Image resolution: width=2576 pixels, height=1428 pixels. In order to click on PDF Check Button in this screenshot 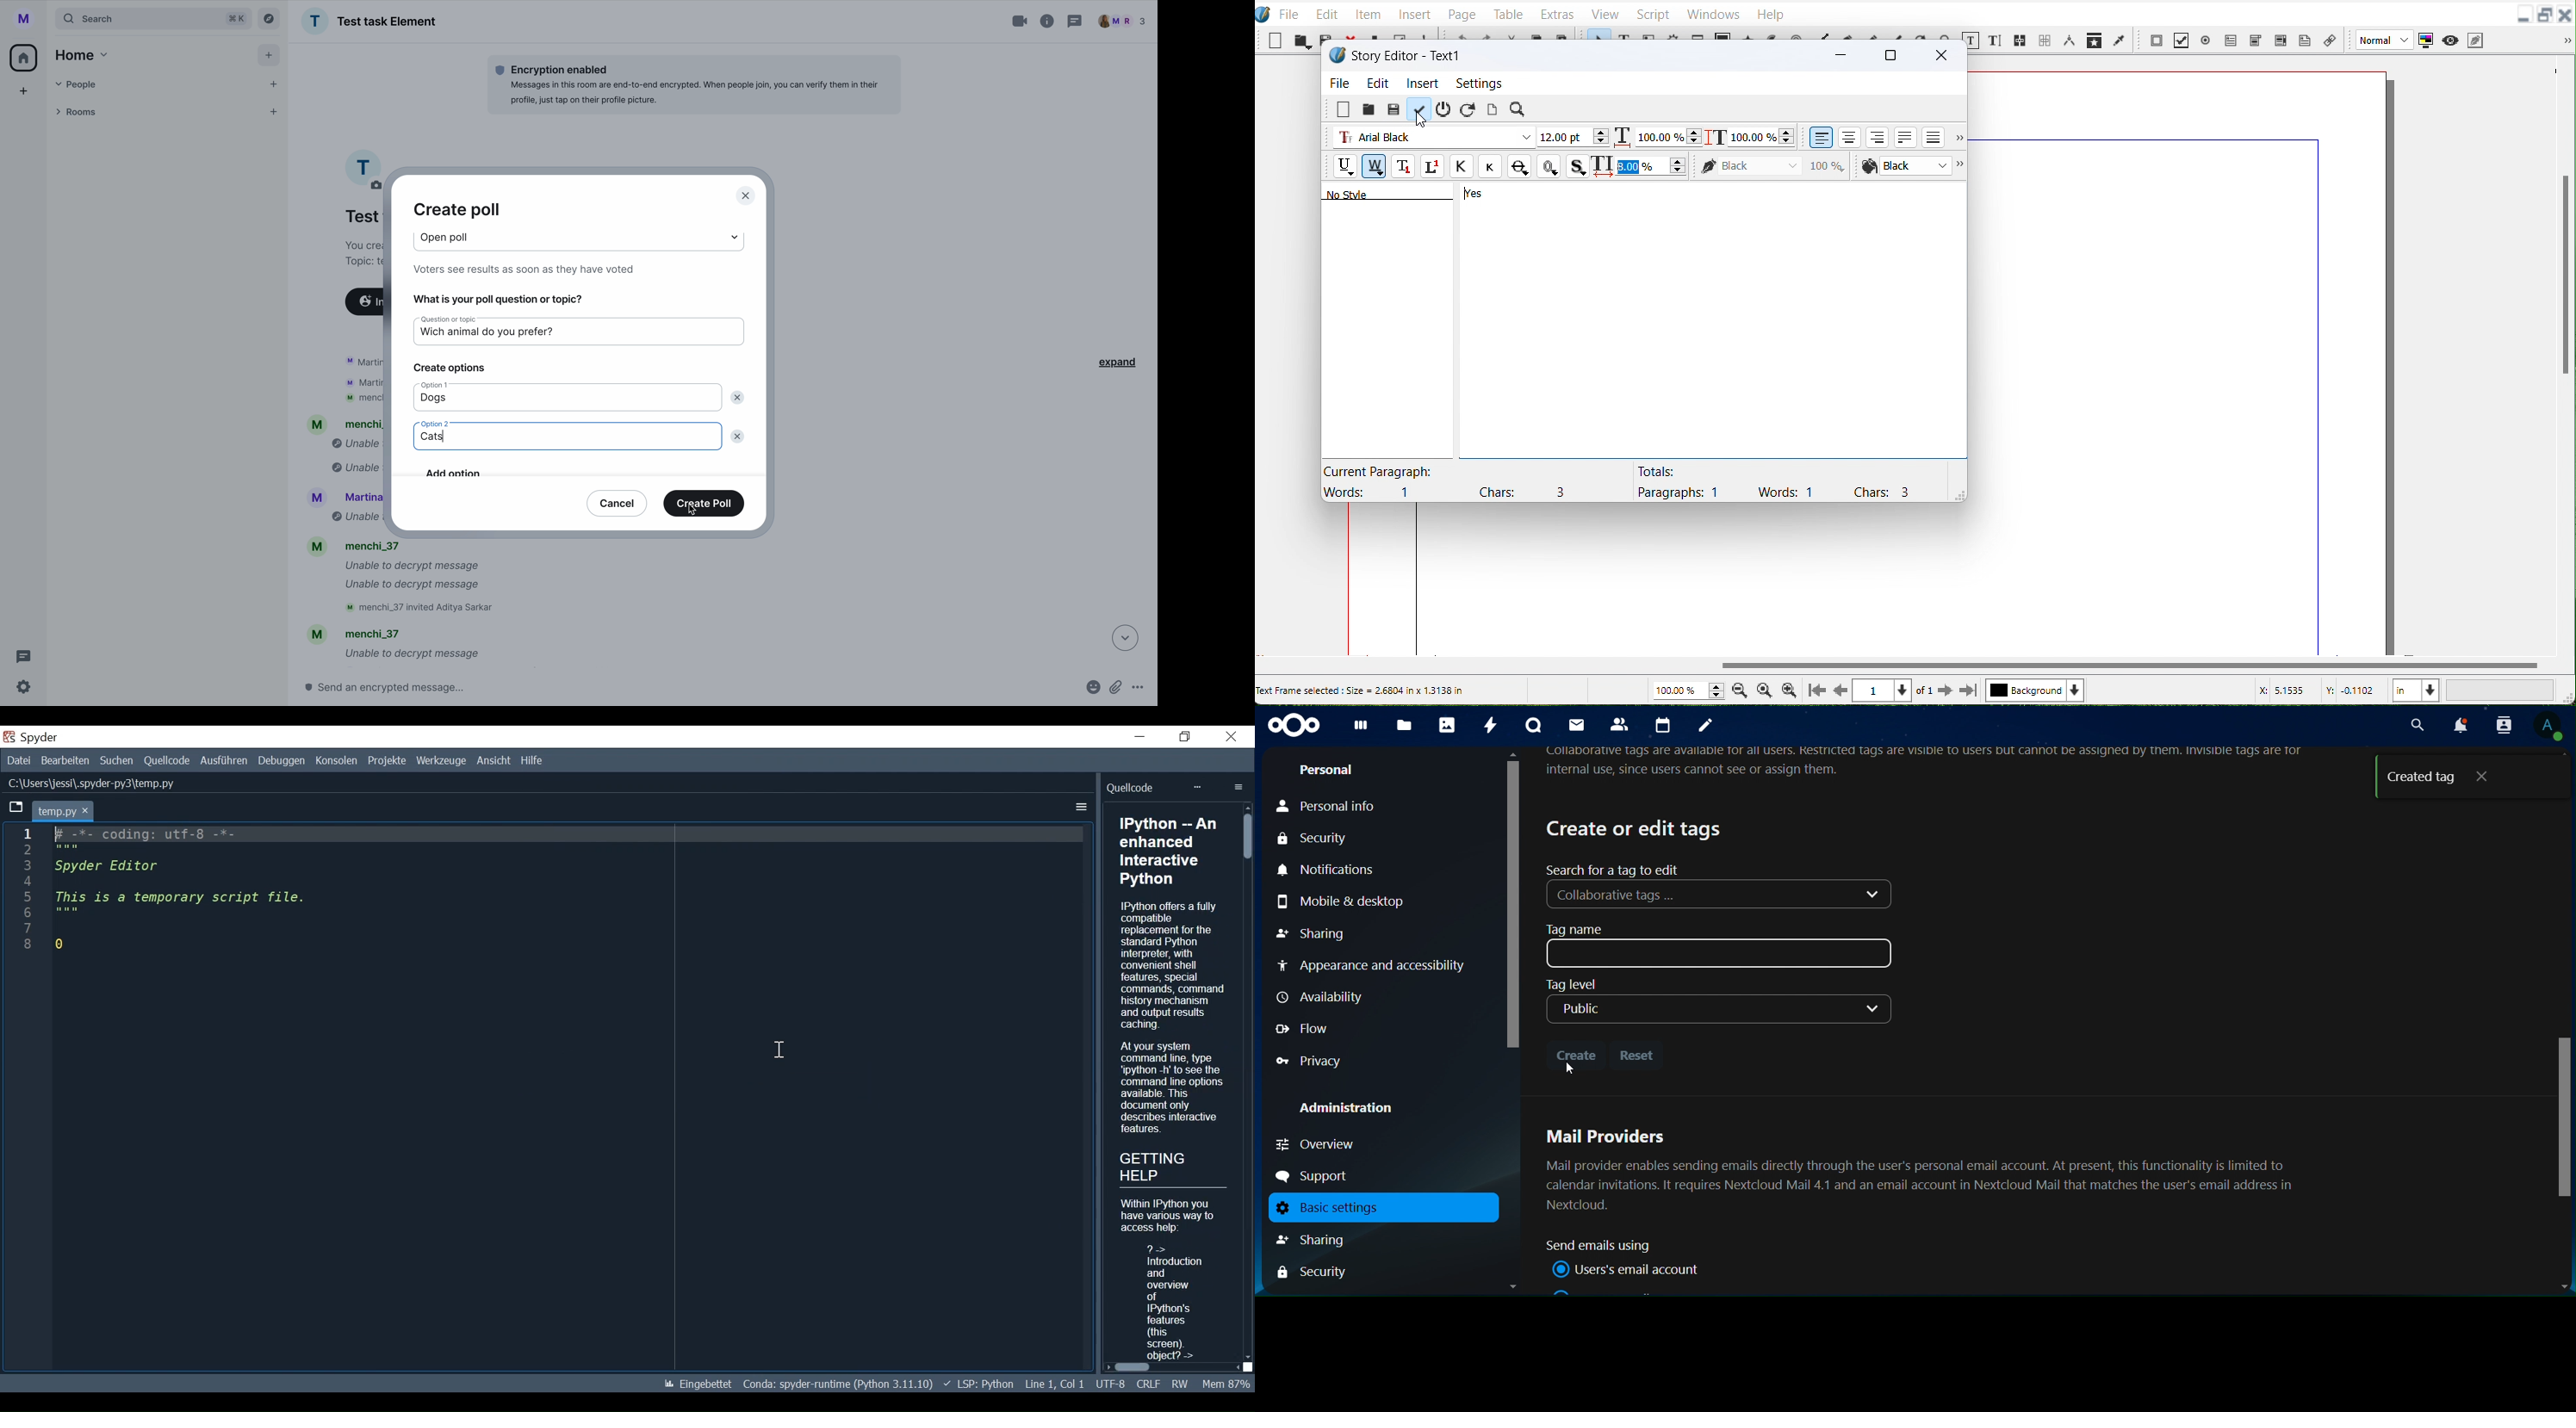, I will do `click(2183, 40)`.